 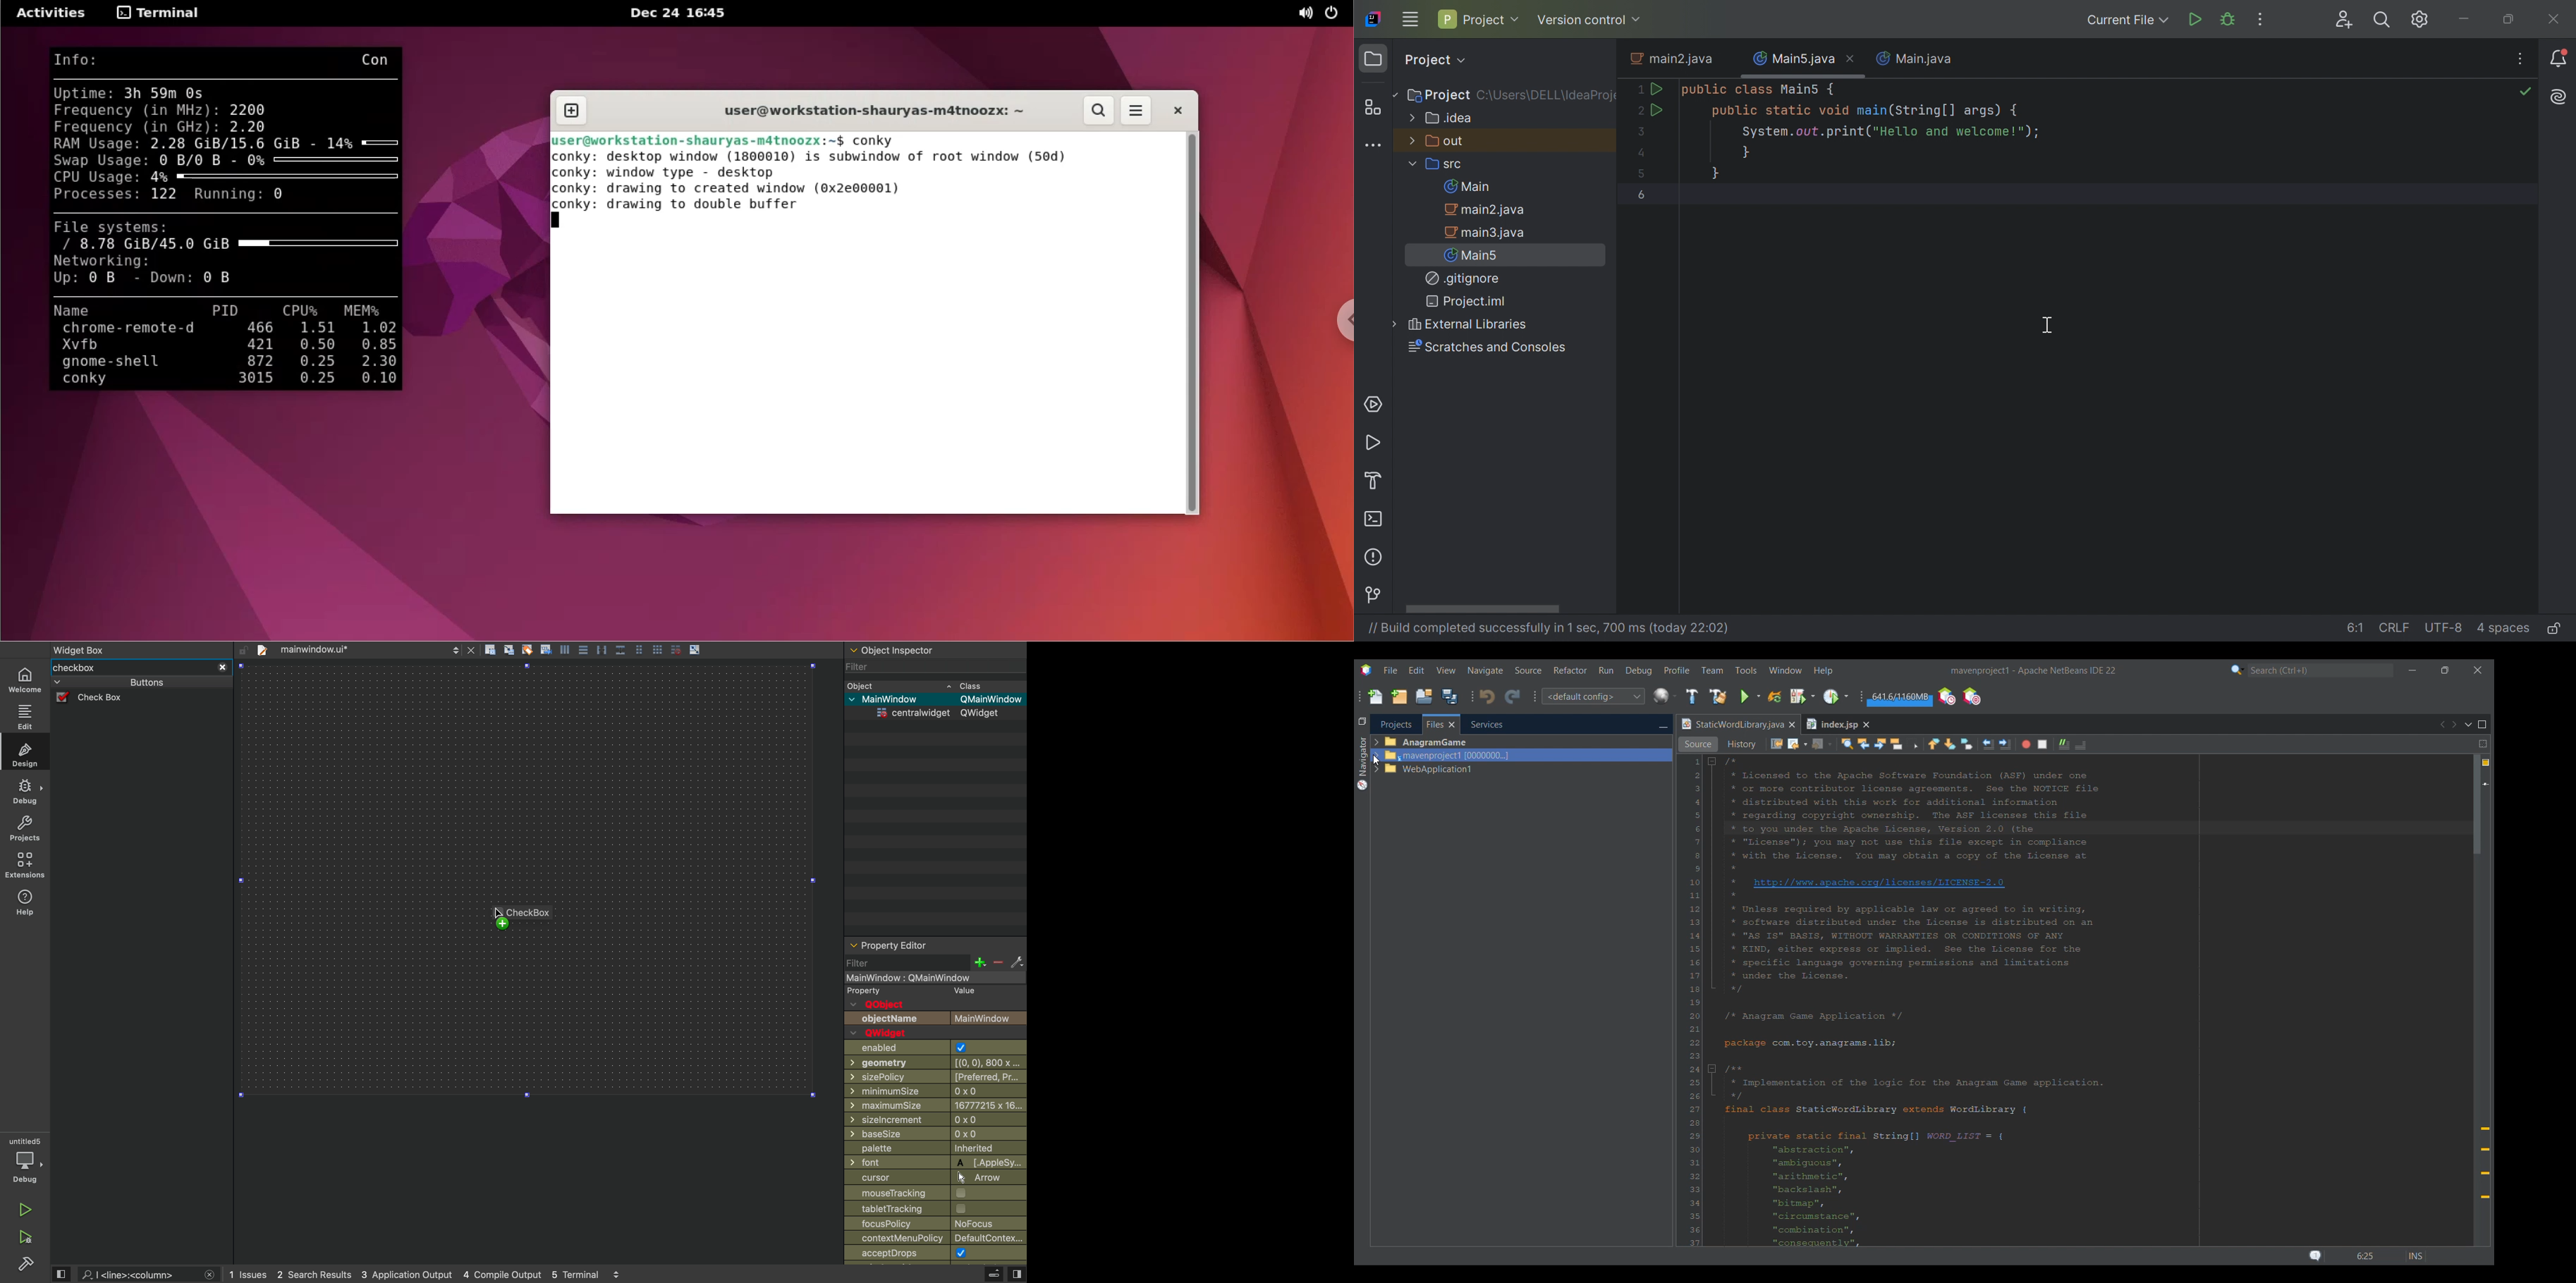 I want to click on External Libraries, so click(x=1456, y=325).